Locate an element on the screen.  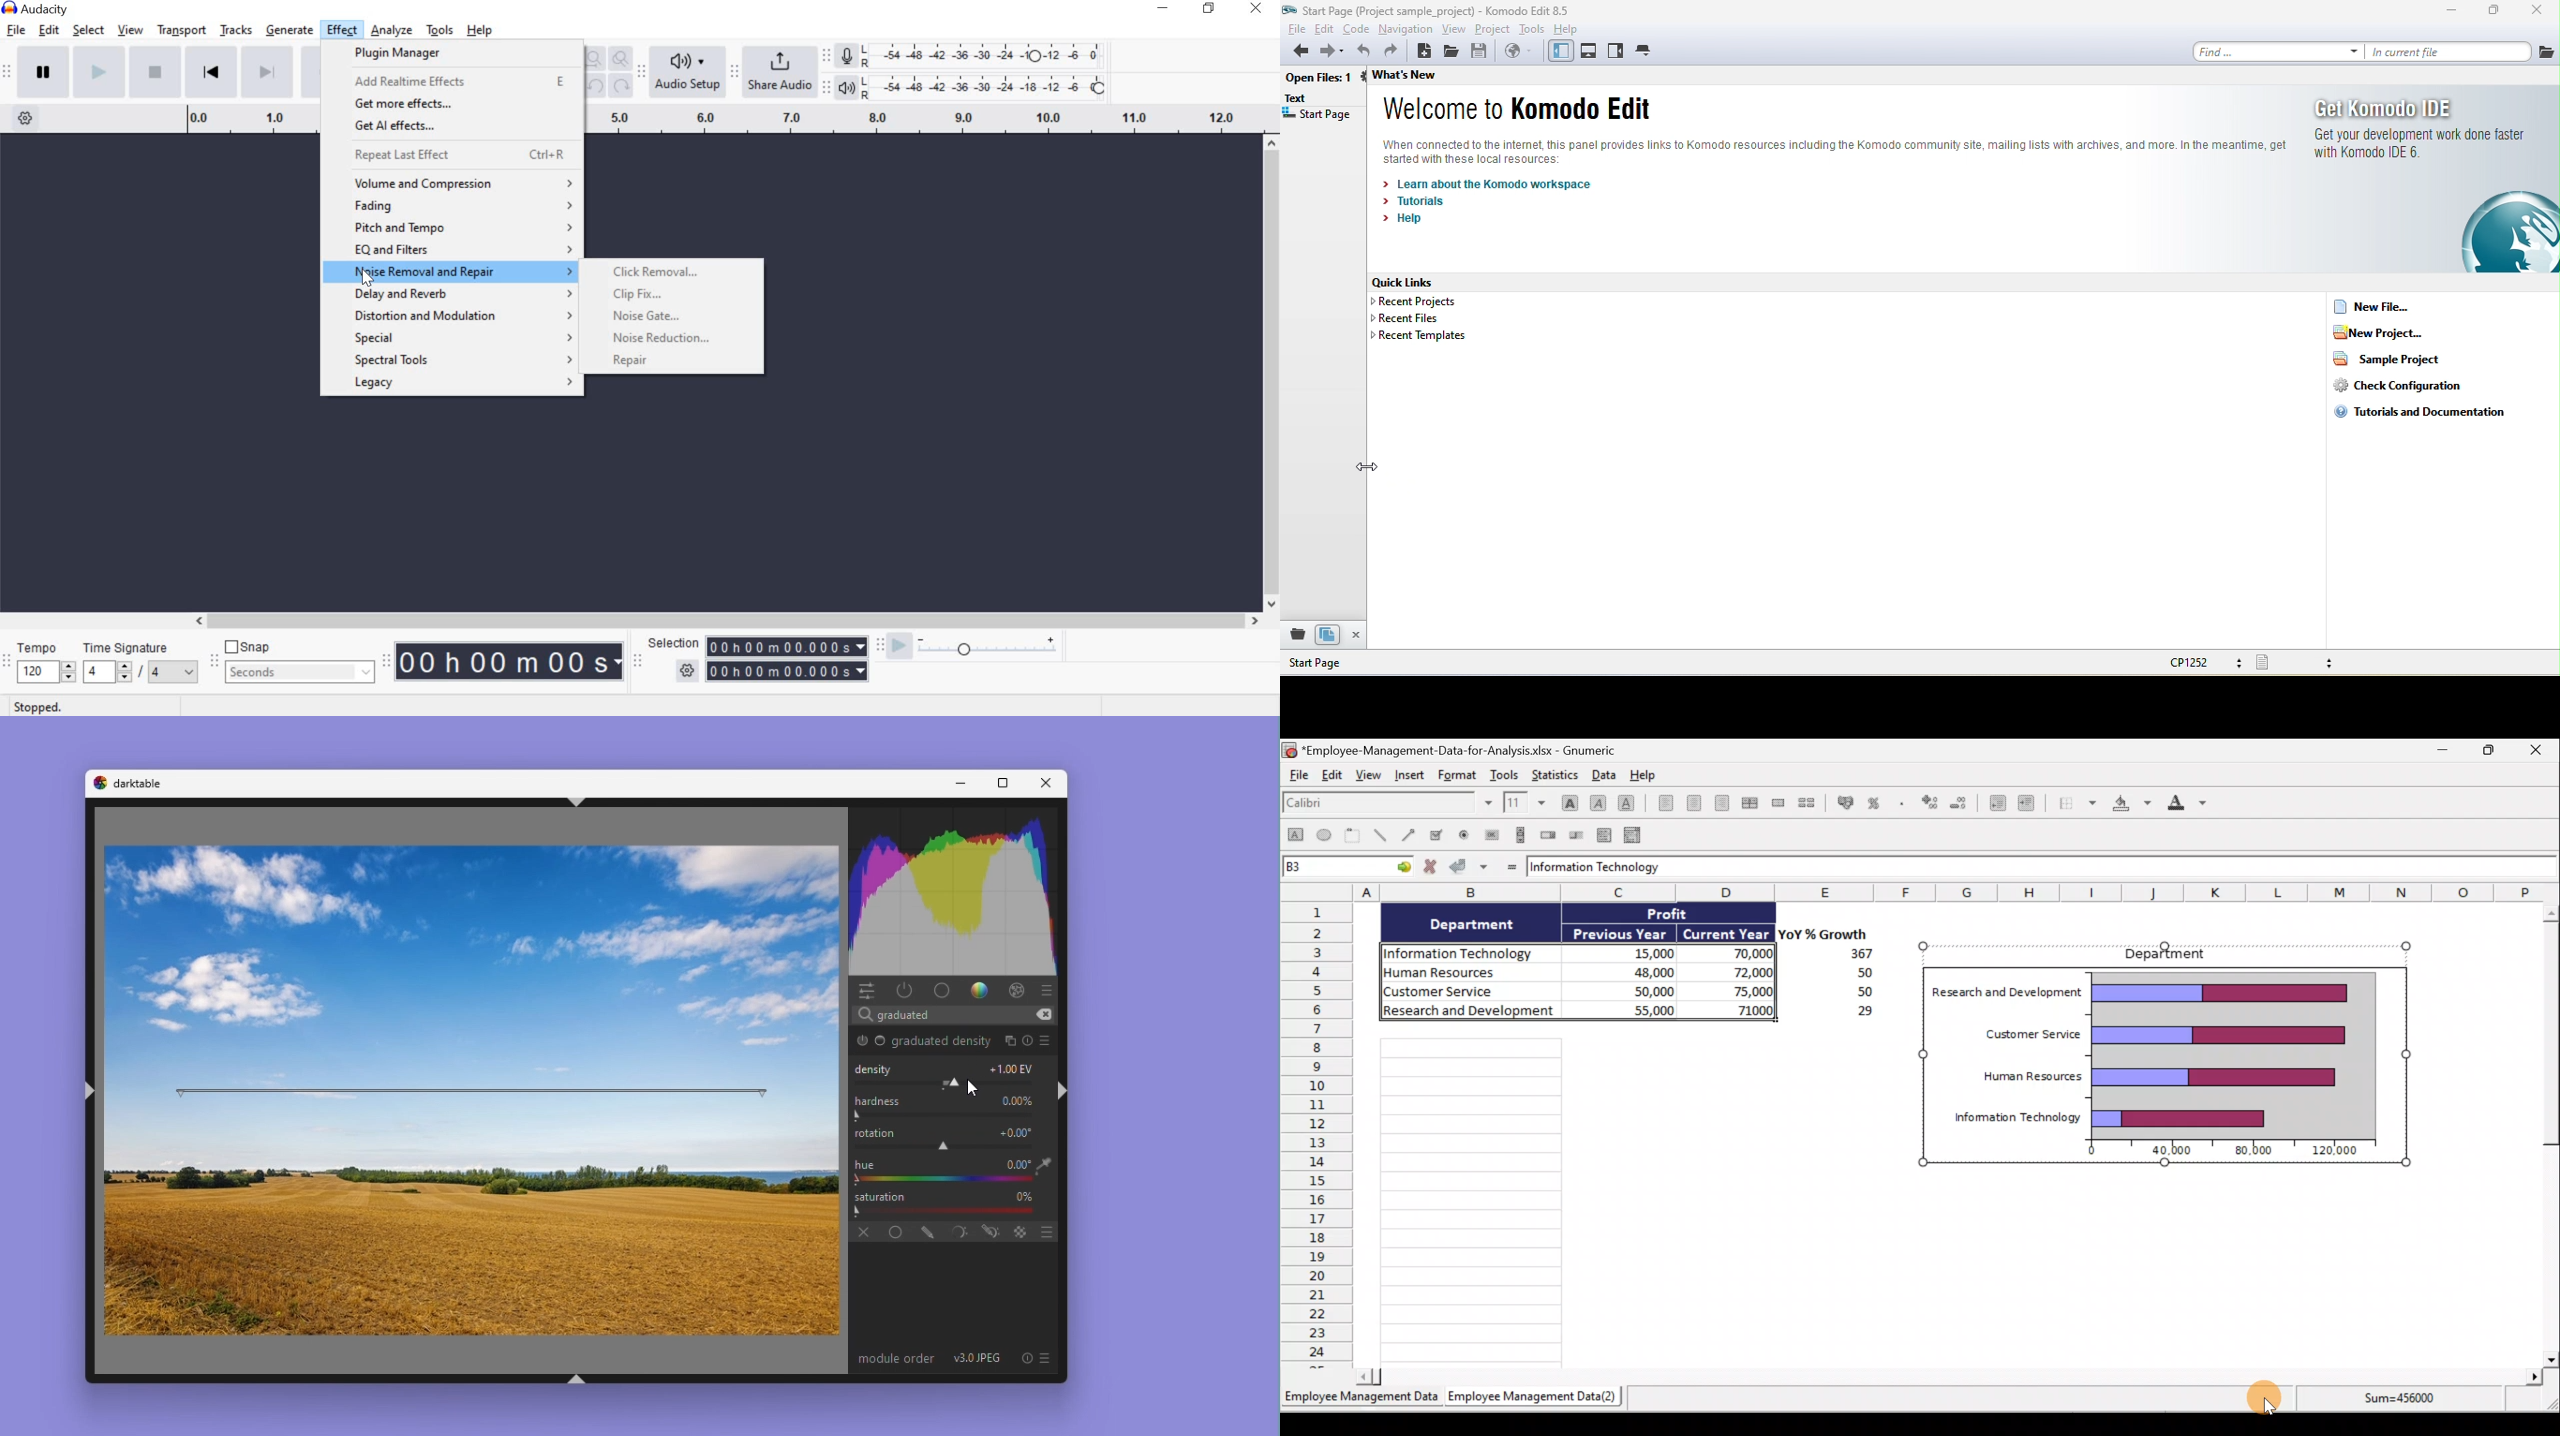
50,000 is located at coordinates (1640, 990).